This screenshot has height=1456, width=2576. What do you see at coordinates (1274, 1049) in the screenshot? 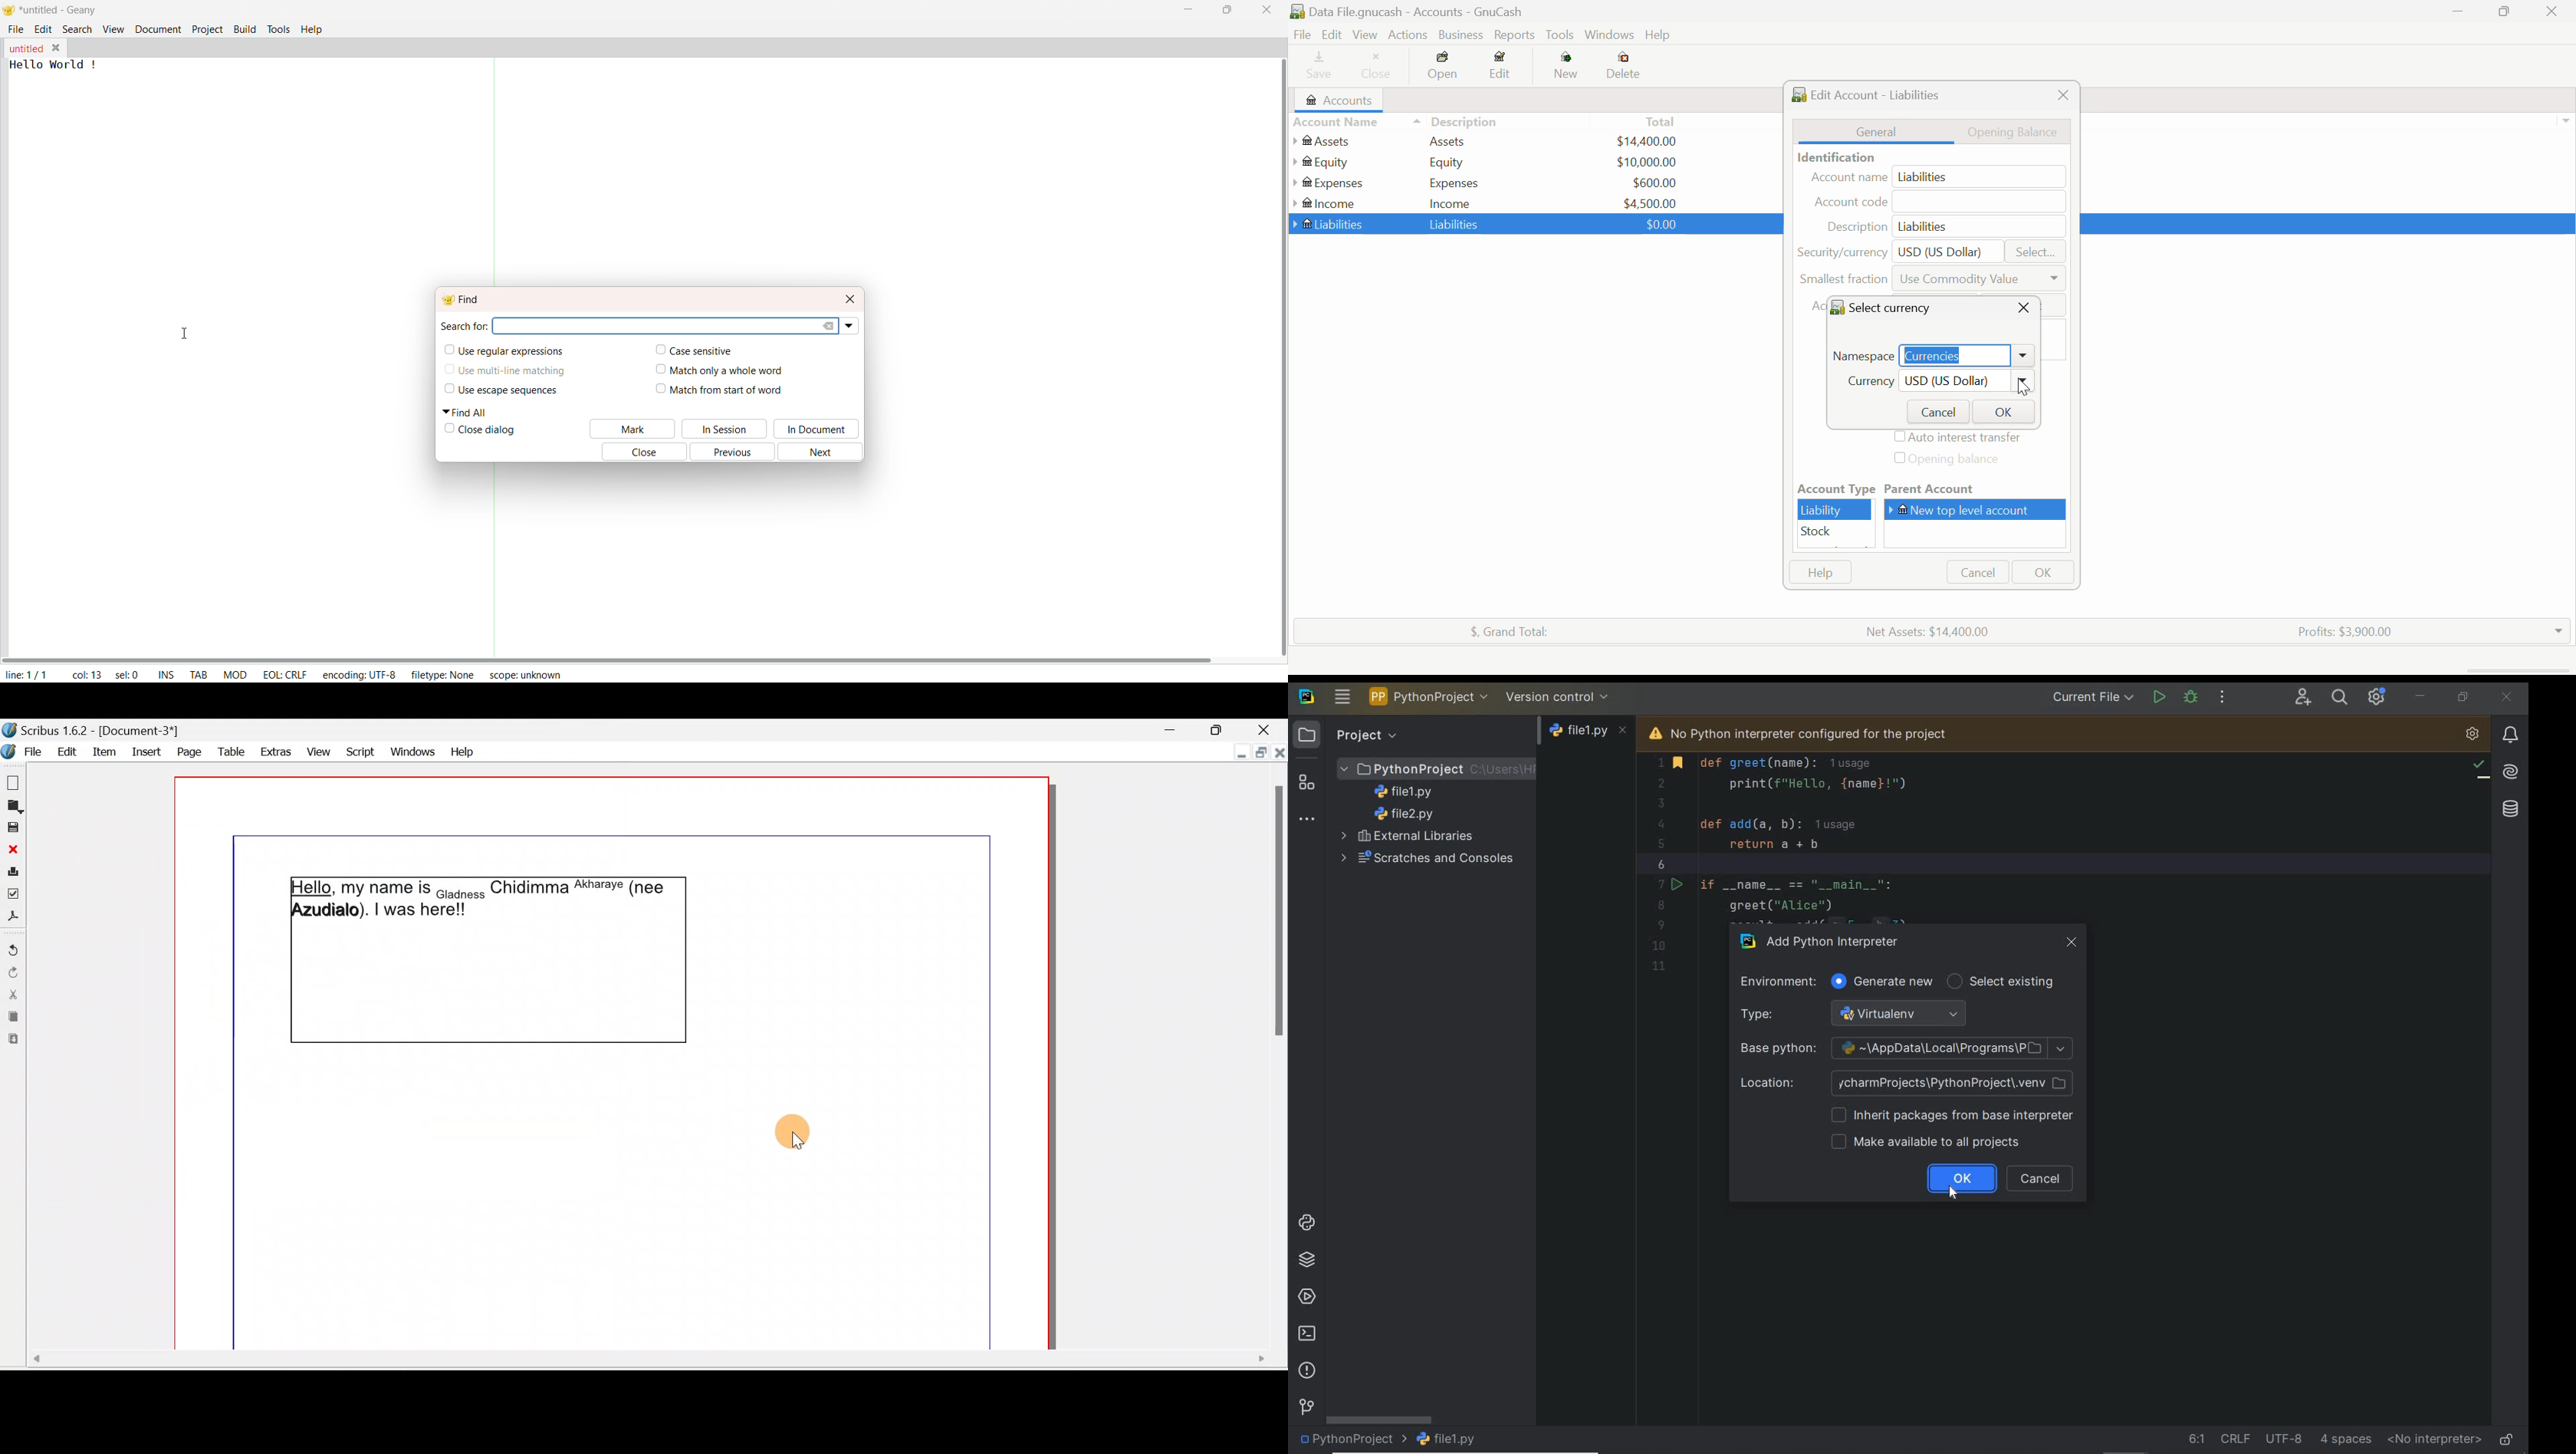
I see `Scroll bar` at bounding box center [1274, 1049].